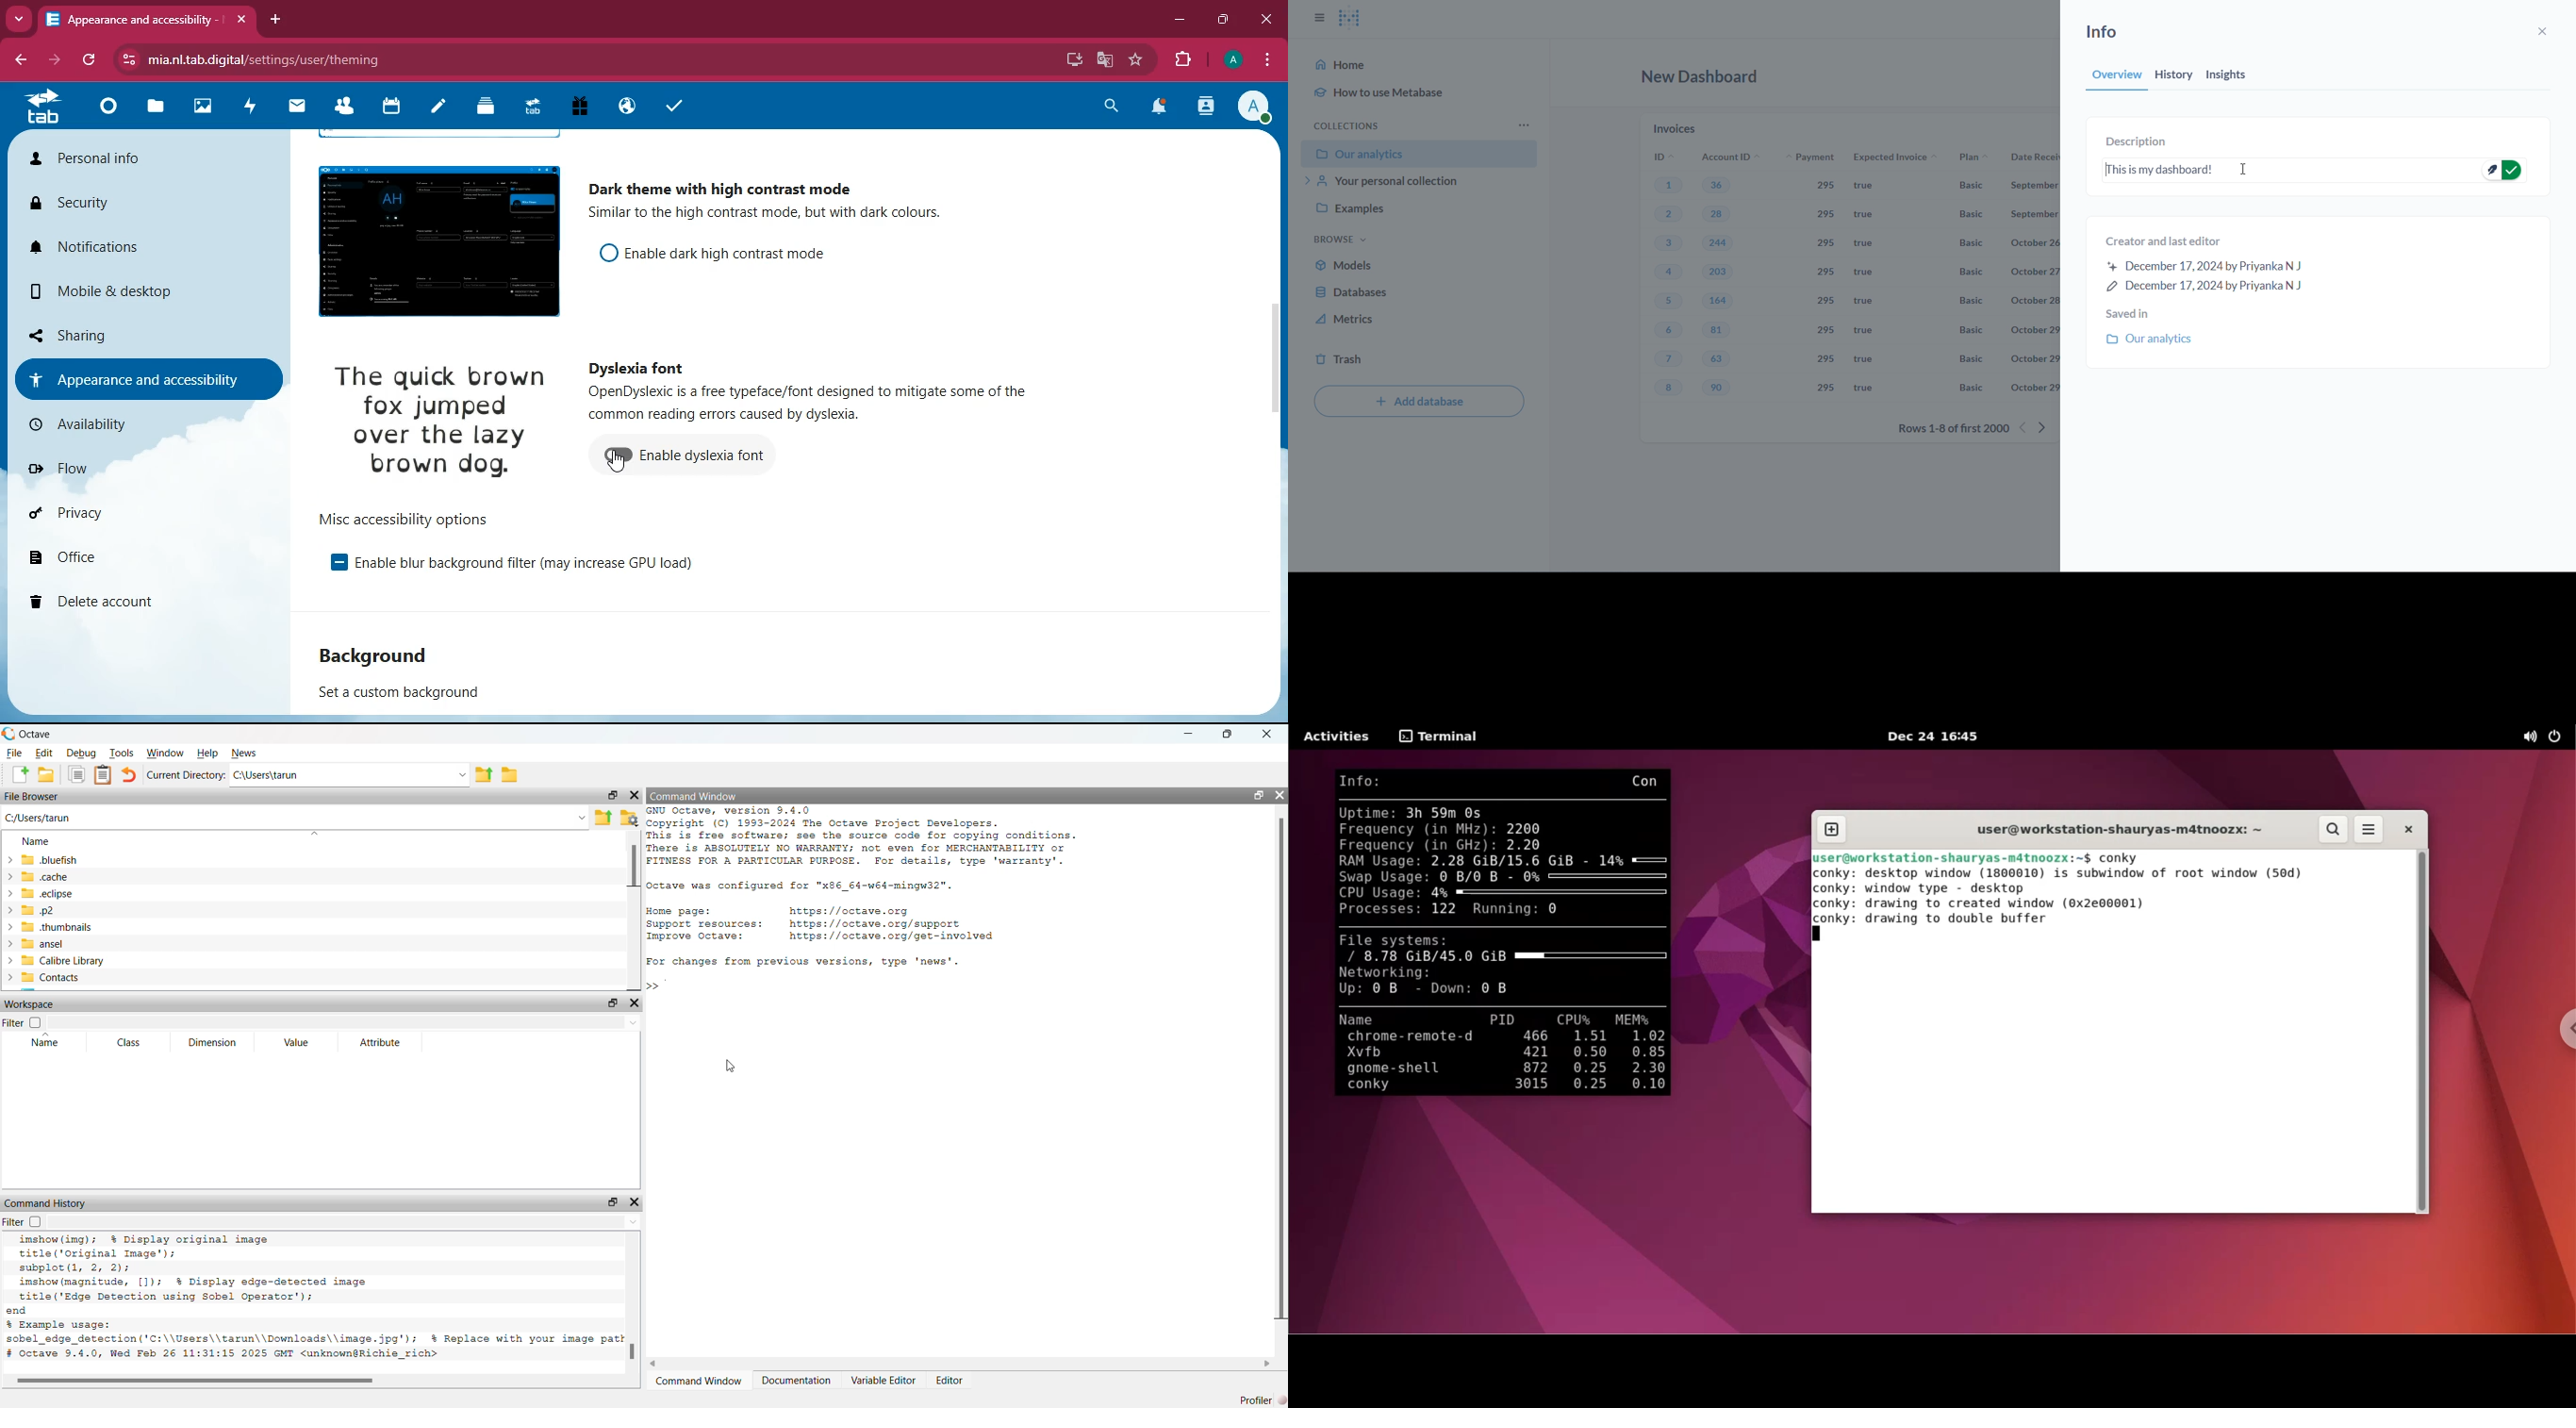 The height and width of the screenshot is (1428, 2576). What do you see at coordinates (635, 1201) in the screenshot?
I see `close` at bounding box center [635, 1201].